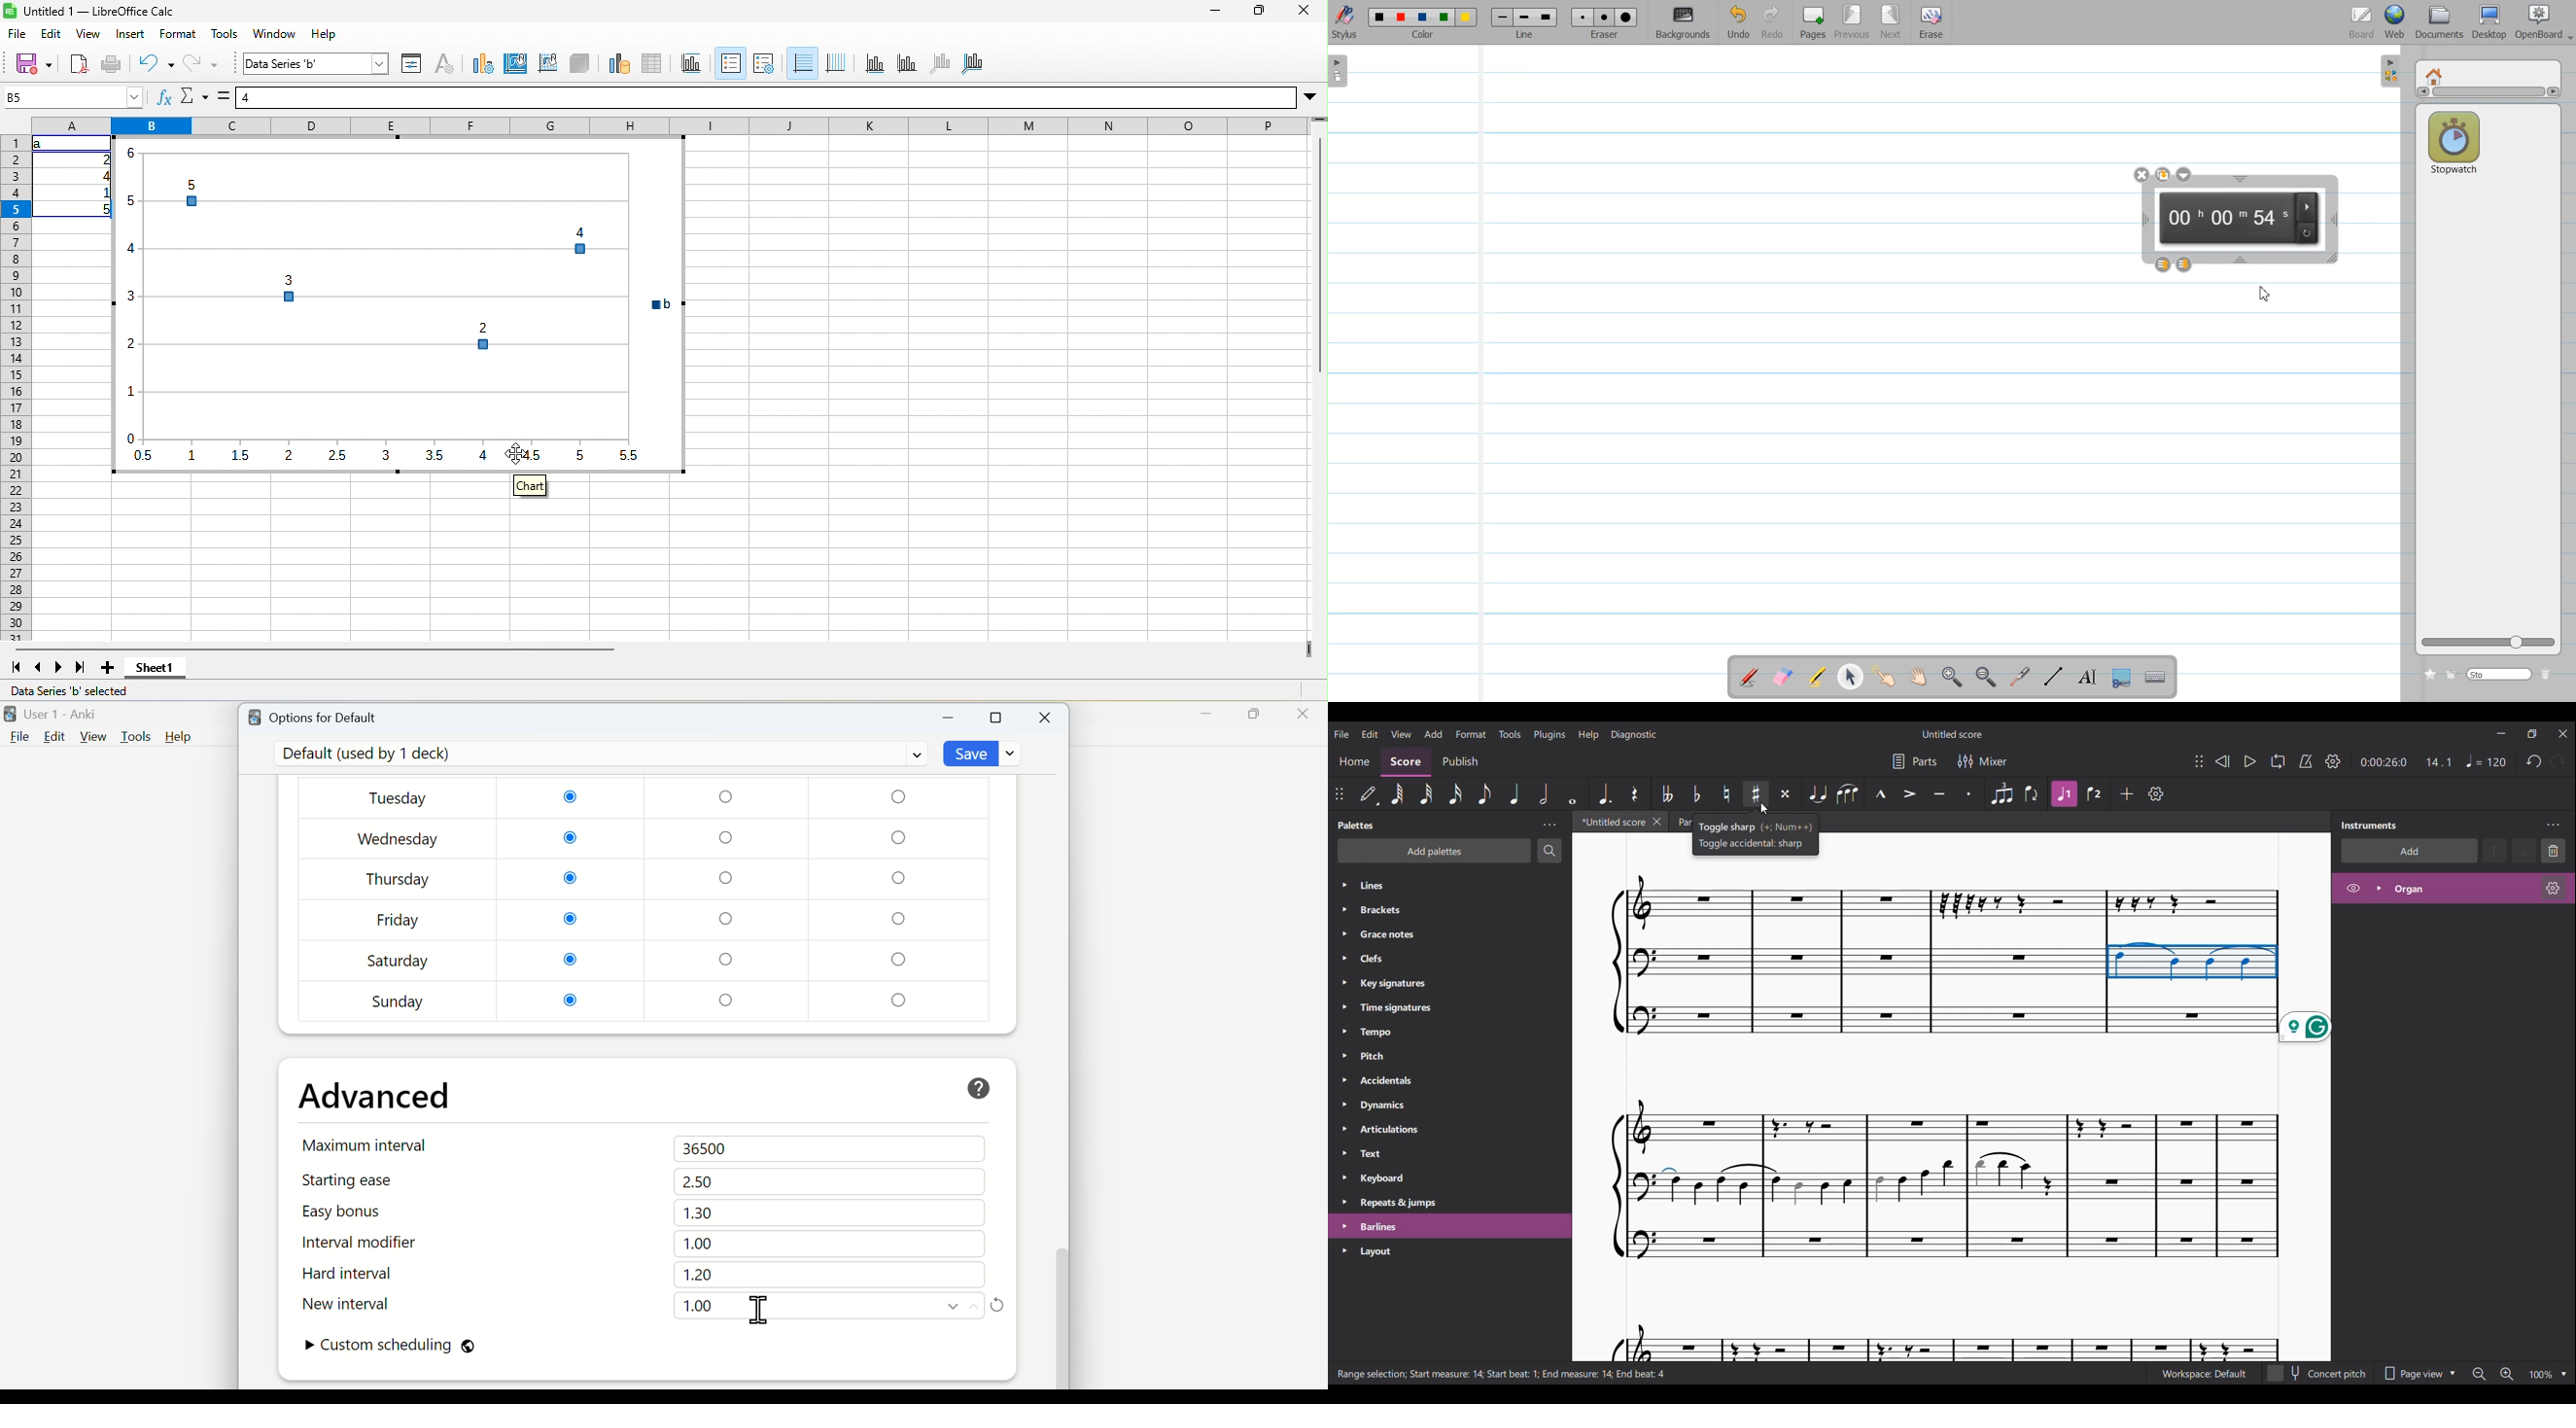 The image size is (2576, 1428). What do you see at coordinates (974, 1306) in the screenshot?
I see `Move up` at bounding box center [974, 1306].